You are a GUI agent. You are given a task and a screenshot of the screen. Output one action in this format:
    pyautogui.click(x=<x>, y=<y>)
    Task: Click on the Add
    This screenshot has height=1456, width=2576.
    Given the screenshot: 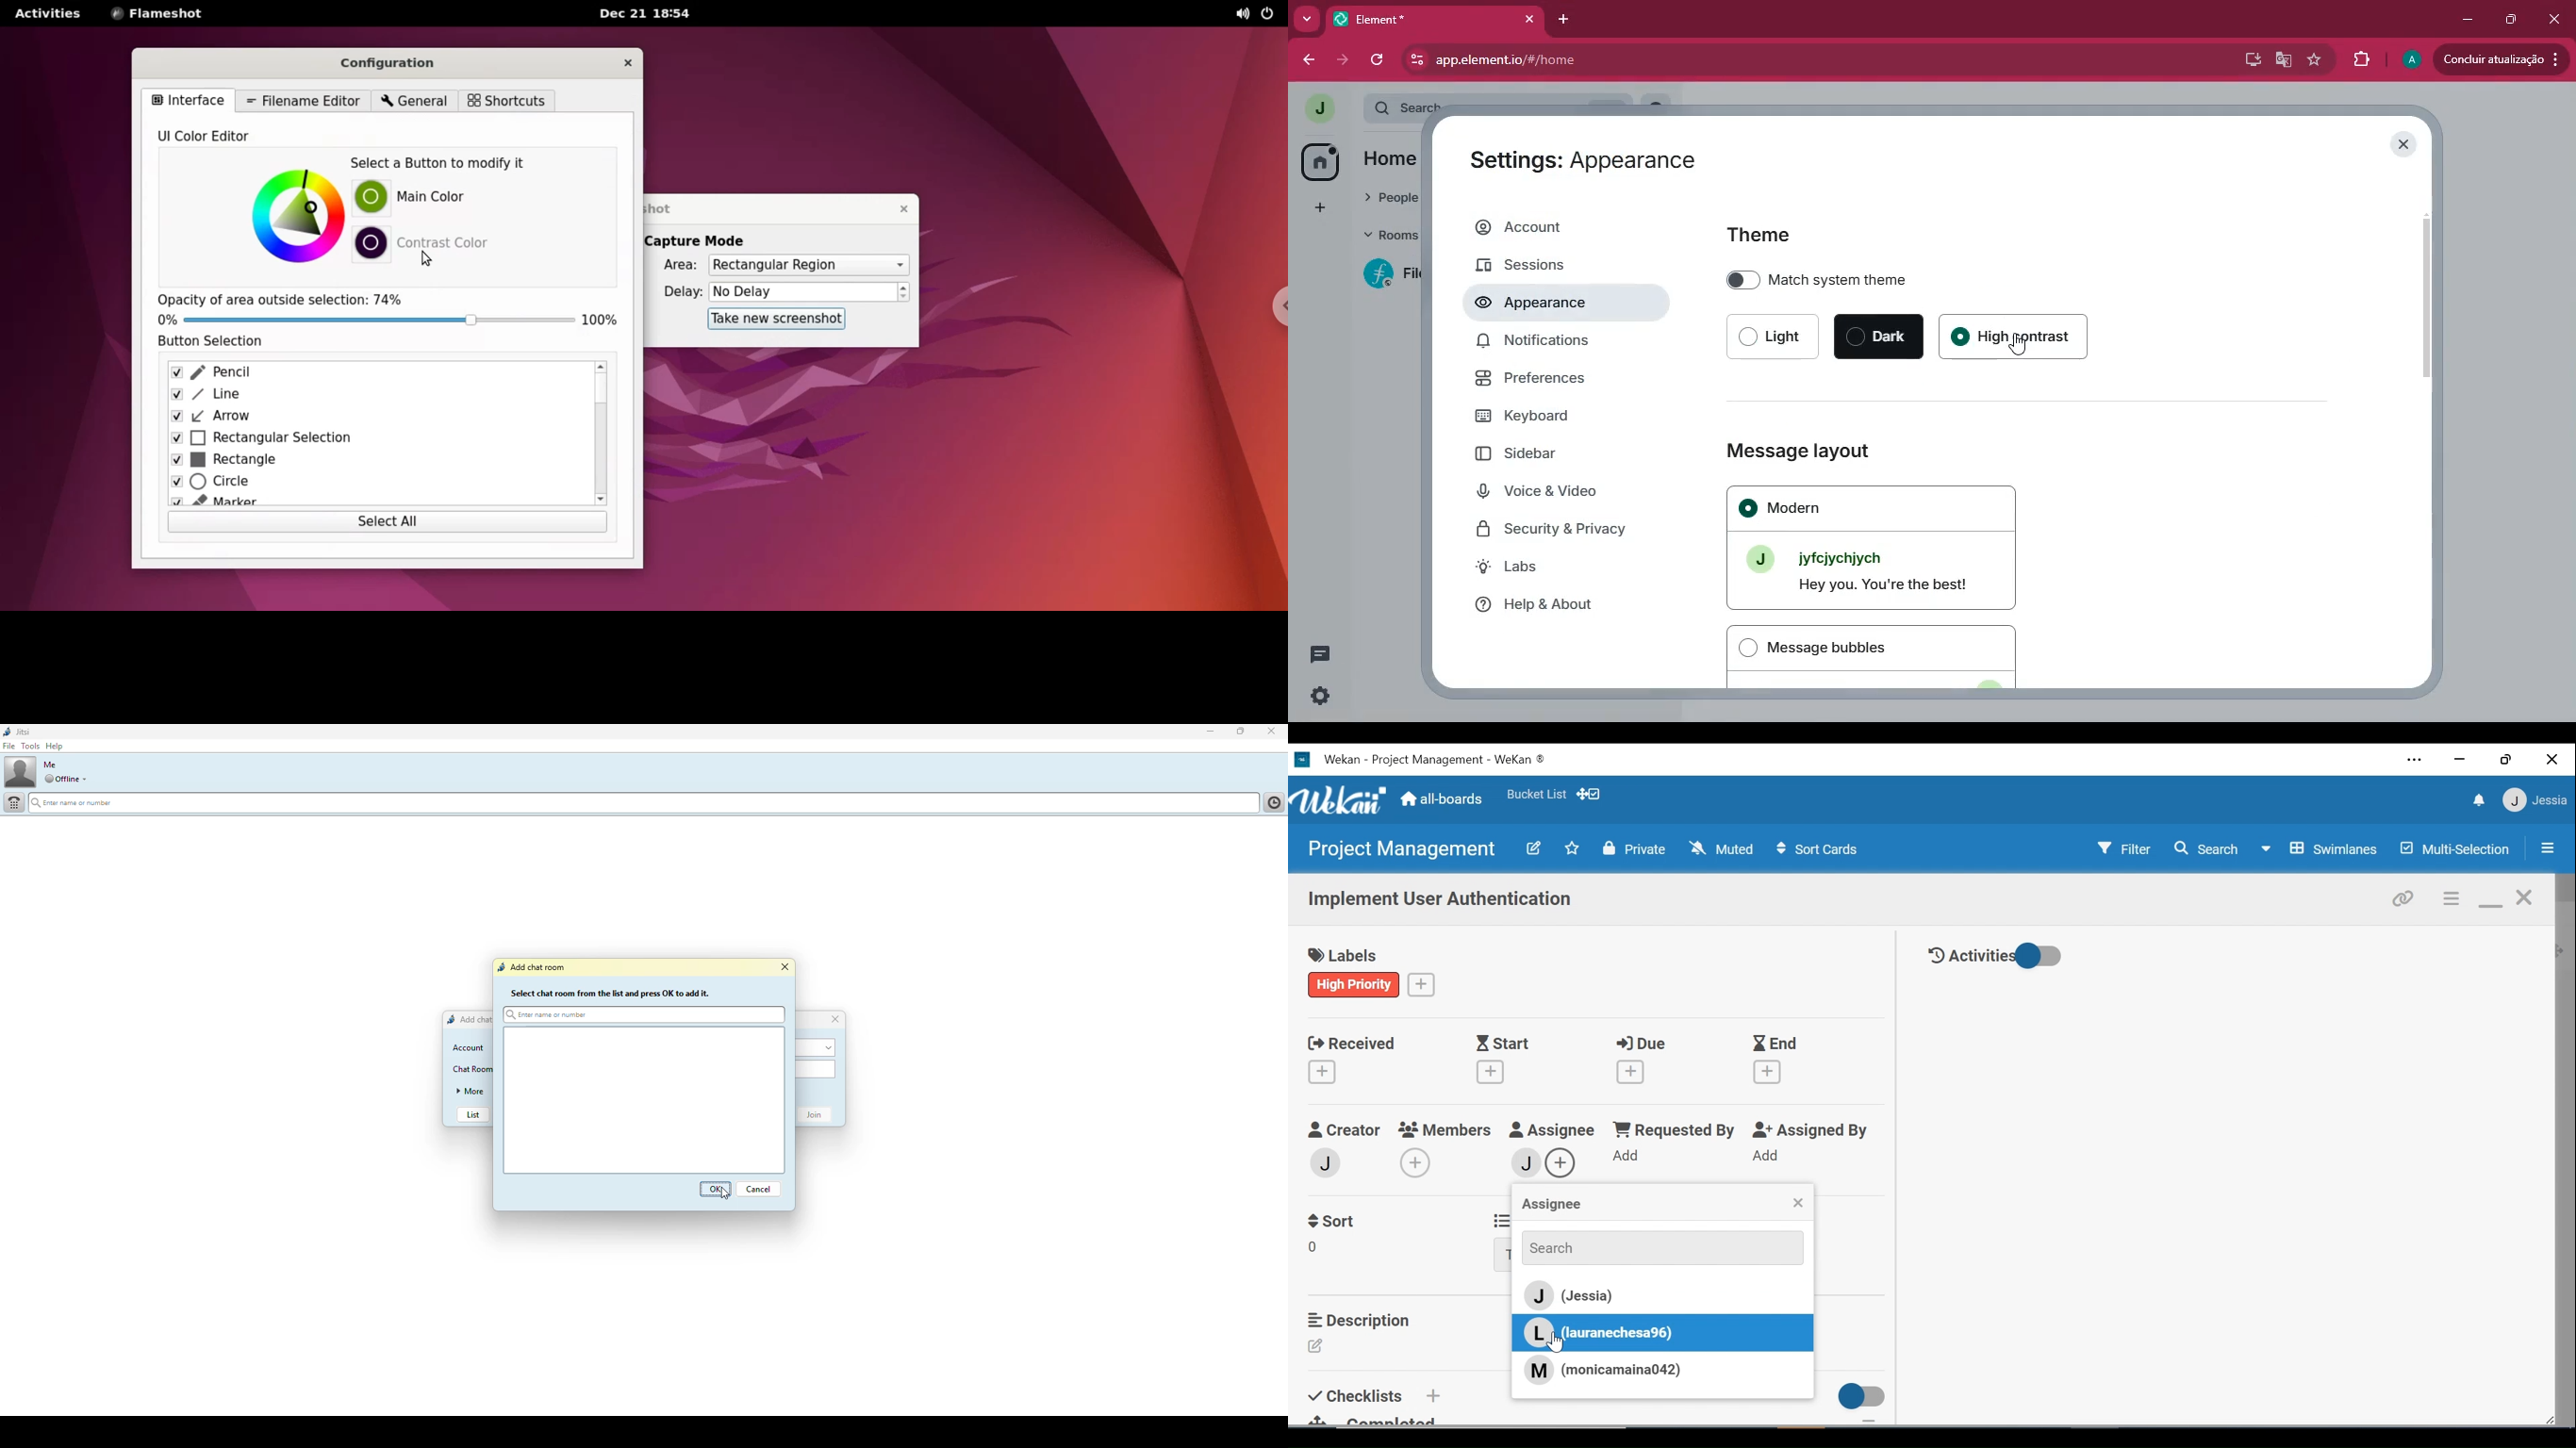 What is the action you would take?
    pyautogui.click(x=1627, y=1156)
    